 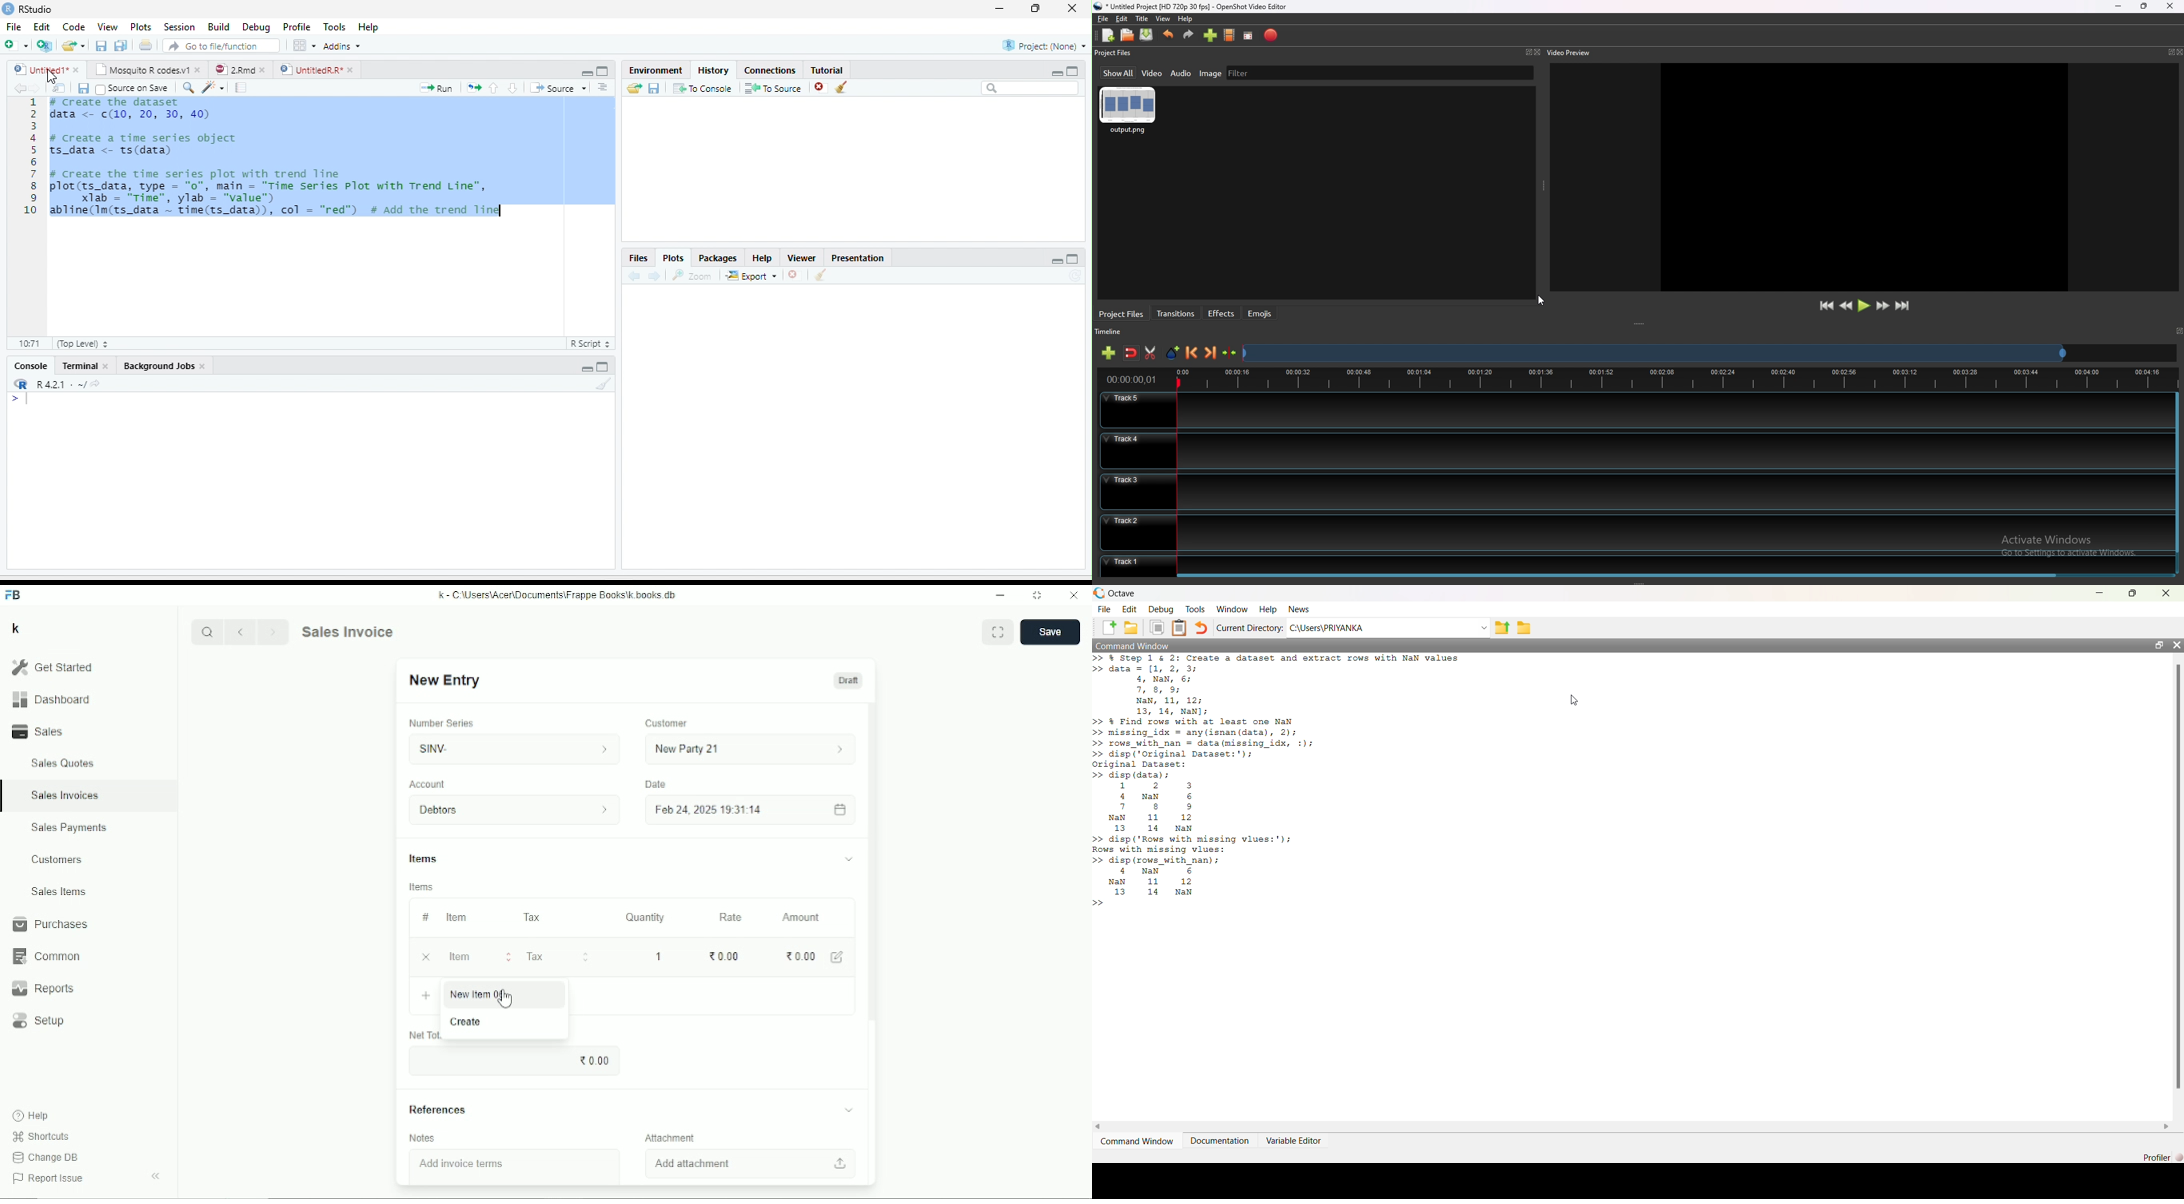 I want to click on Get started, so click(x=51, y=667).